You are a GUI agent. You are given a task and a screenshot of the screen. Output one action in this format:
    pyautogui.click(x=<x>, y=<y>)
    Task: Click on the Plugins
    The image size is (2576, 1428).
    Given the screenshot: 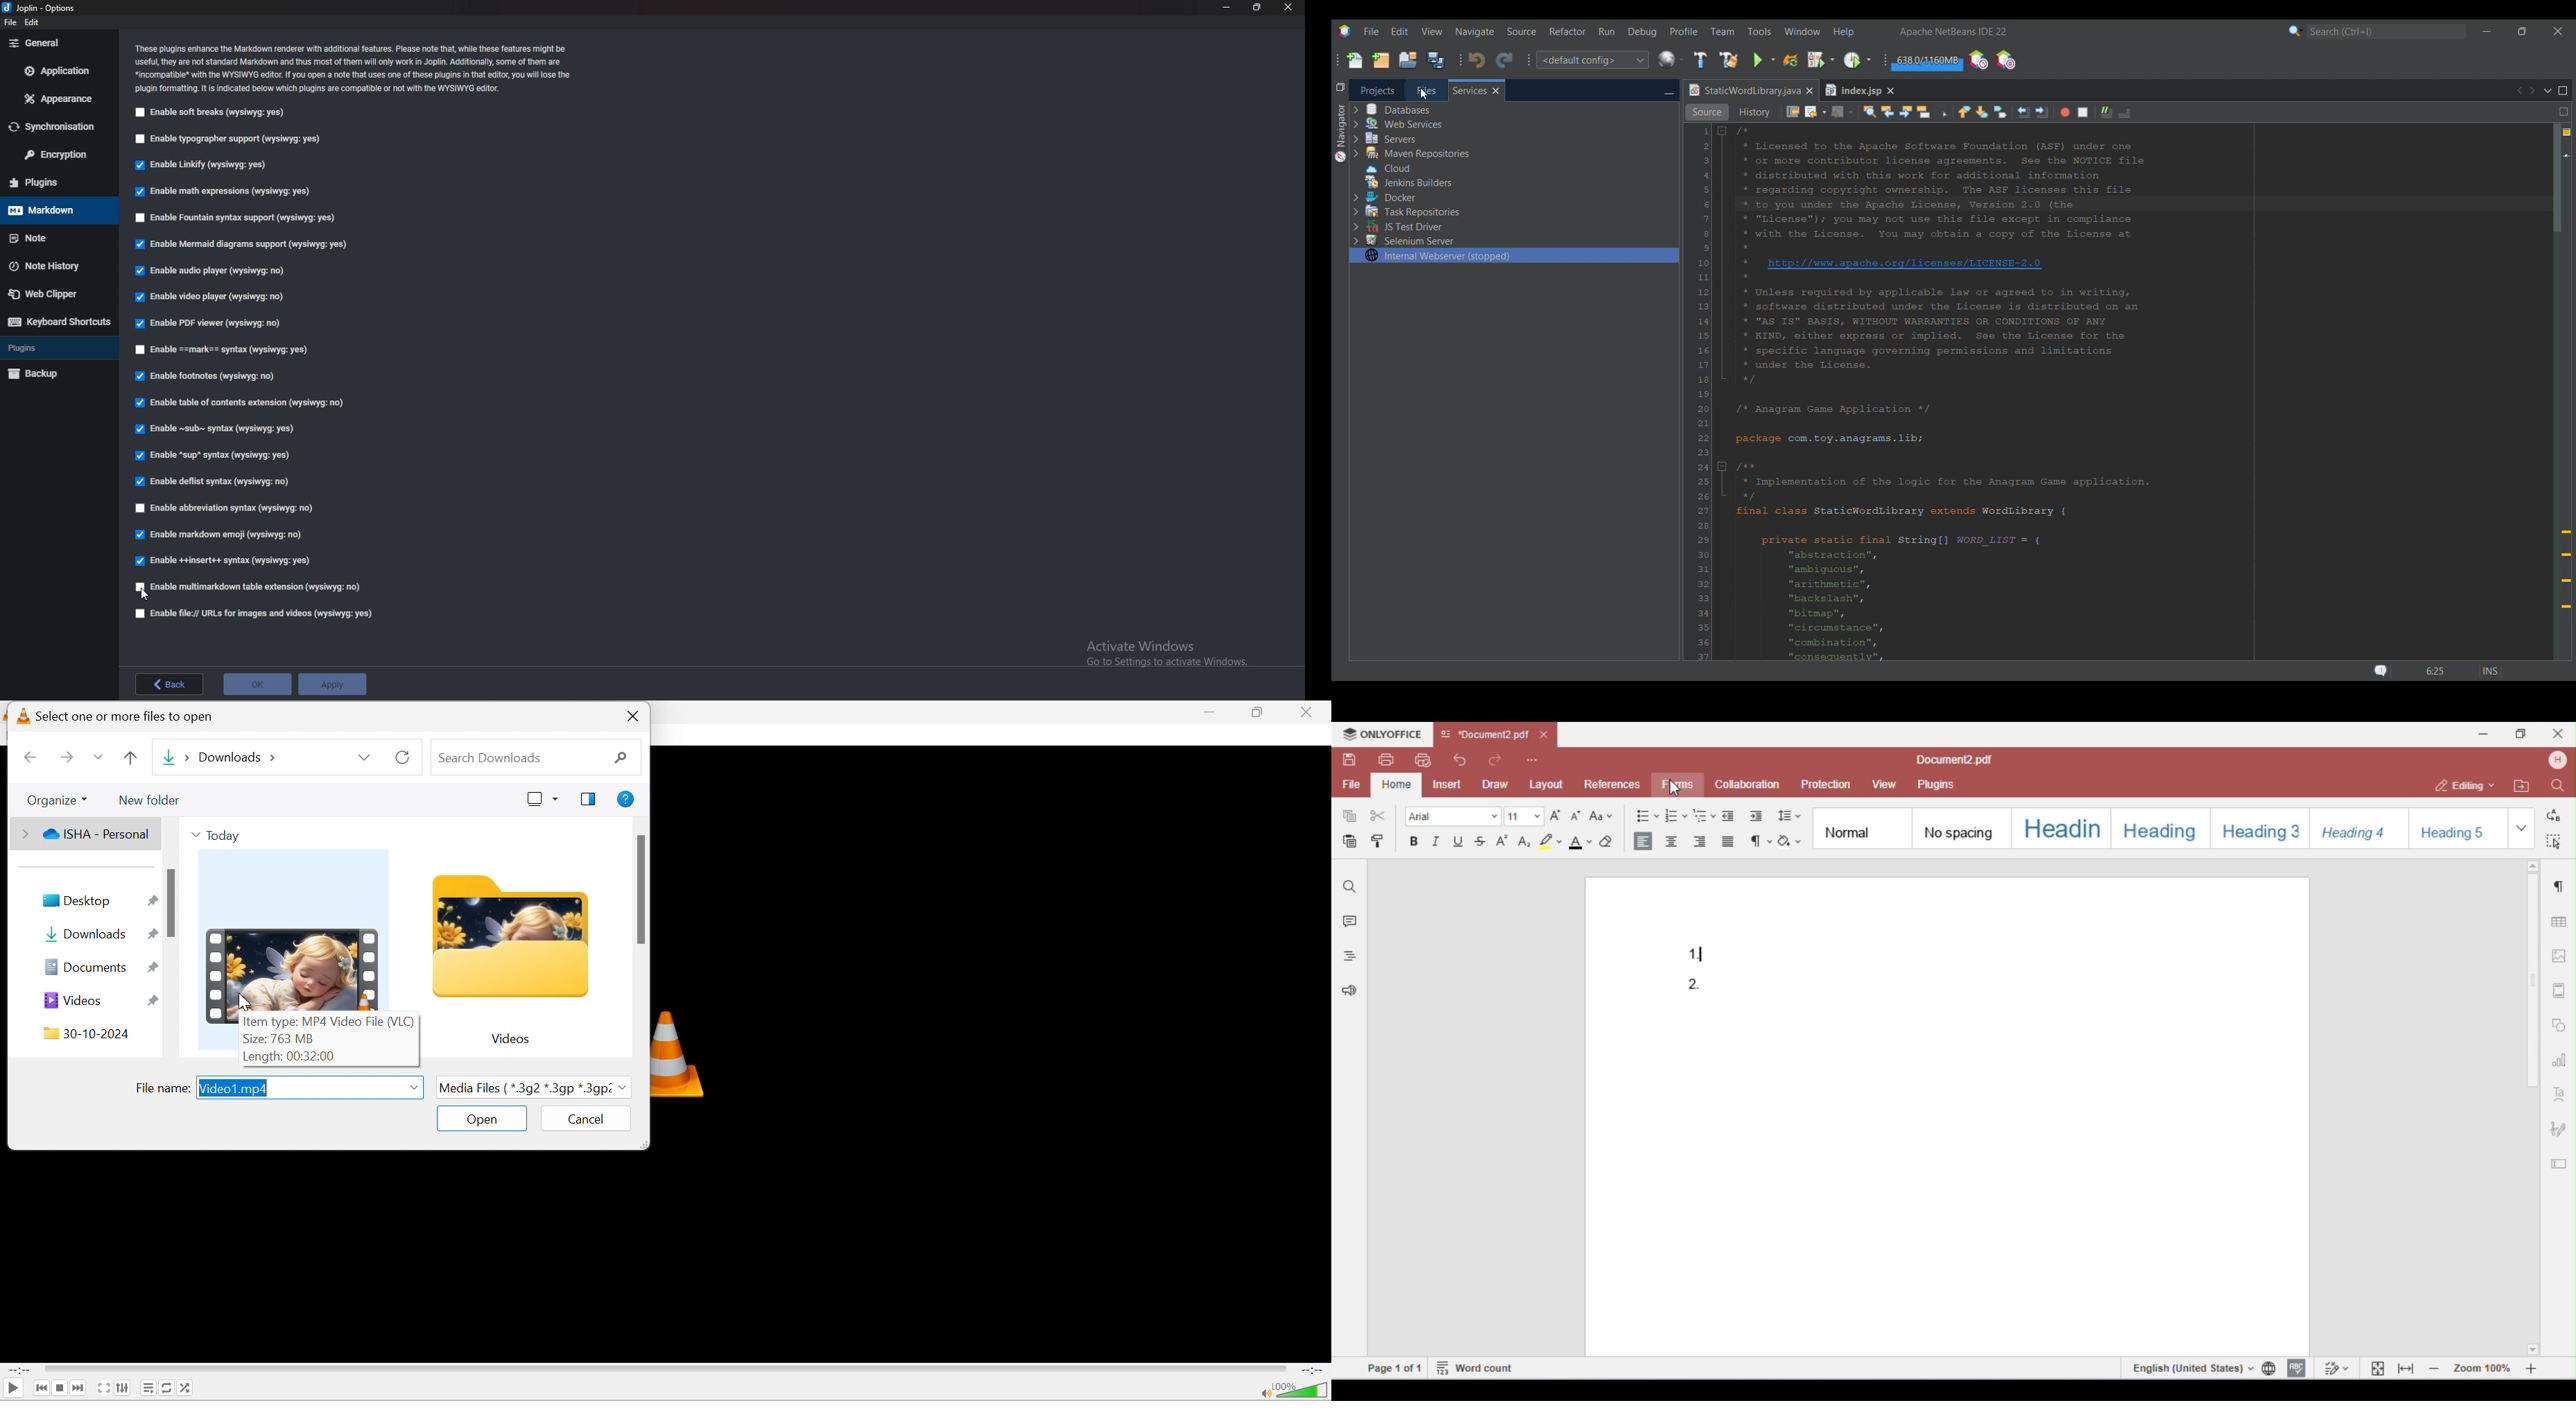 What is the action you would take?
    pyautogui.click(x=54, y=182)
    